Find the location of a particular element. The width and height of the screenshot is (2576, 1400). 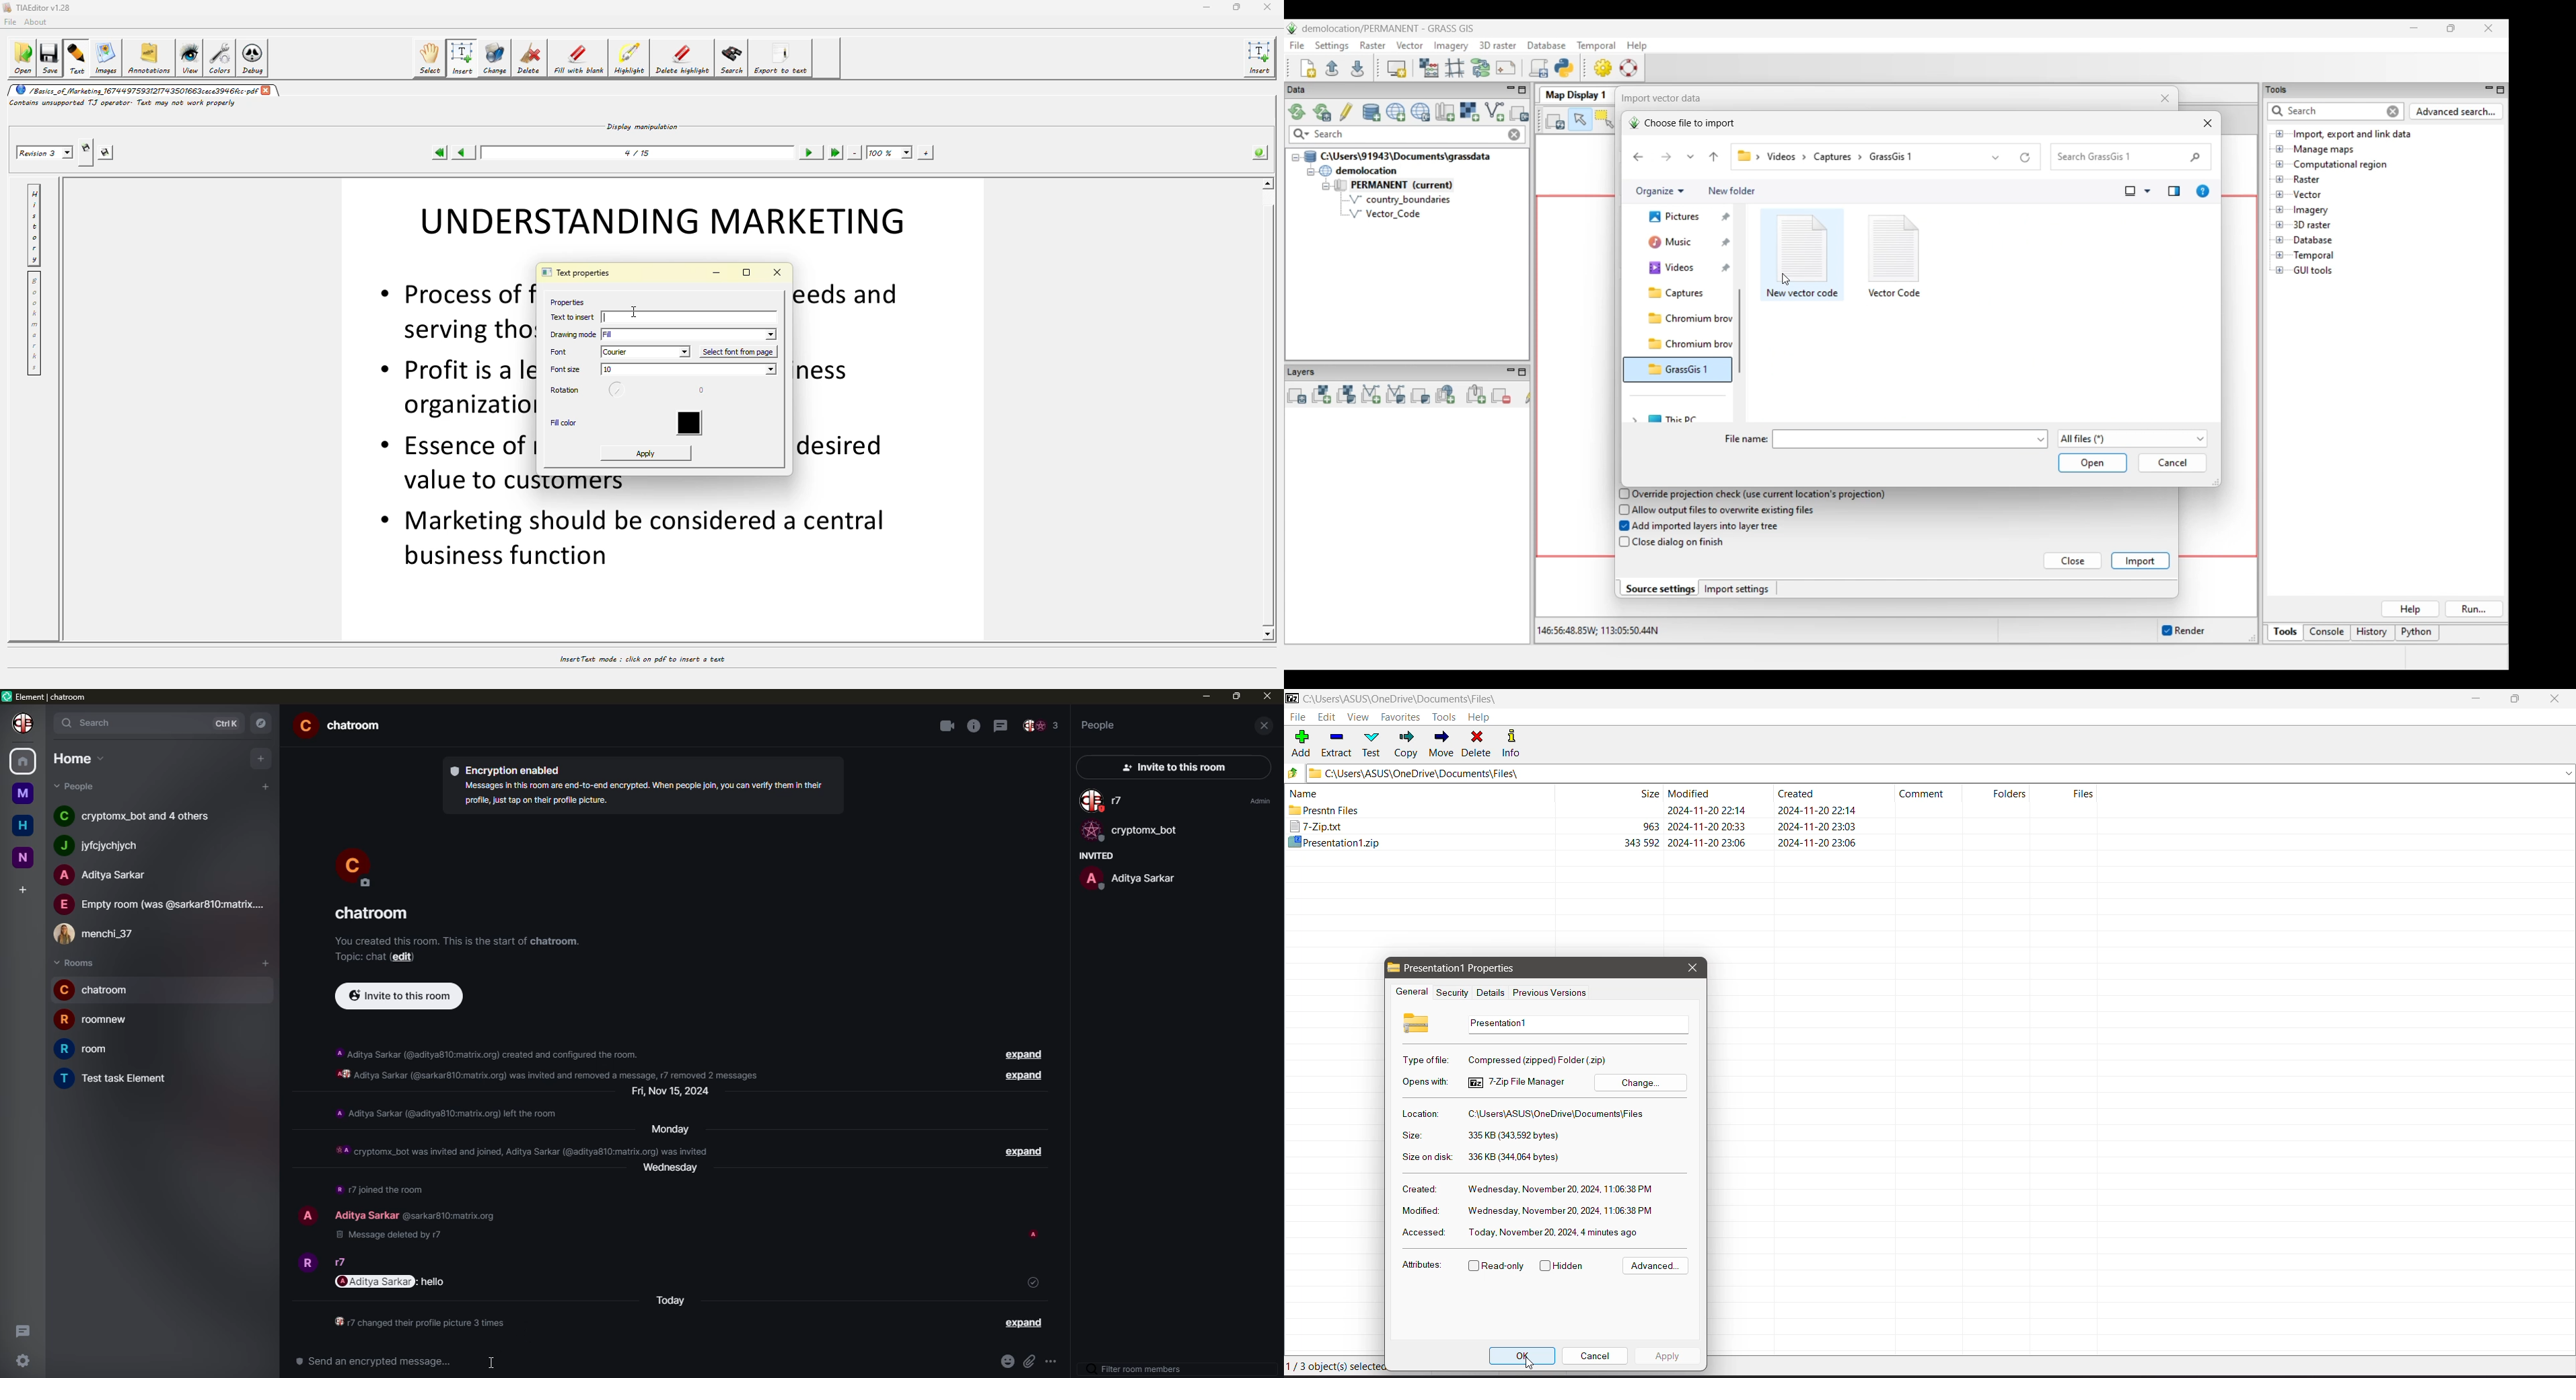

profile is located at coordinates (355, 866).